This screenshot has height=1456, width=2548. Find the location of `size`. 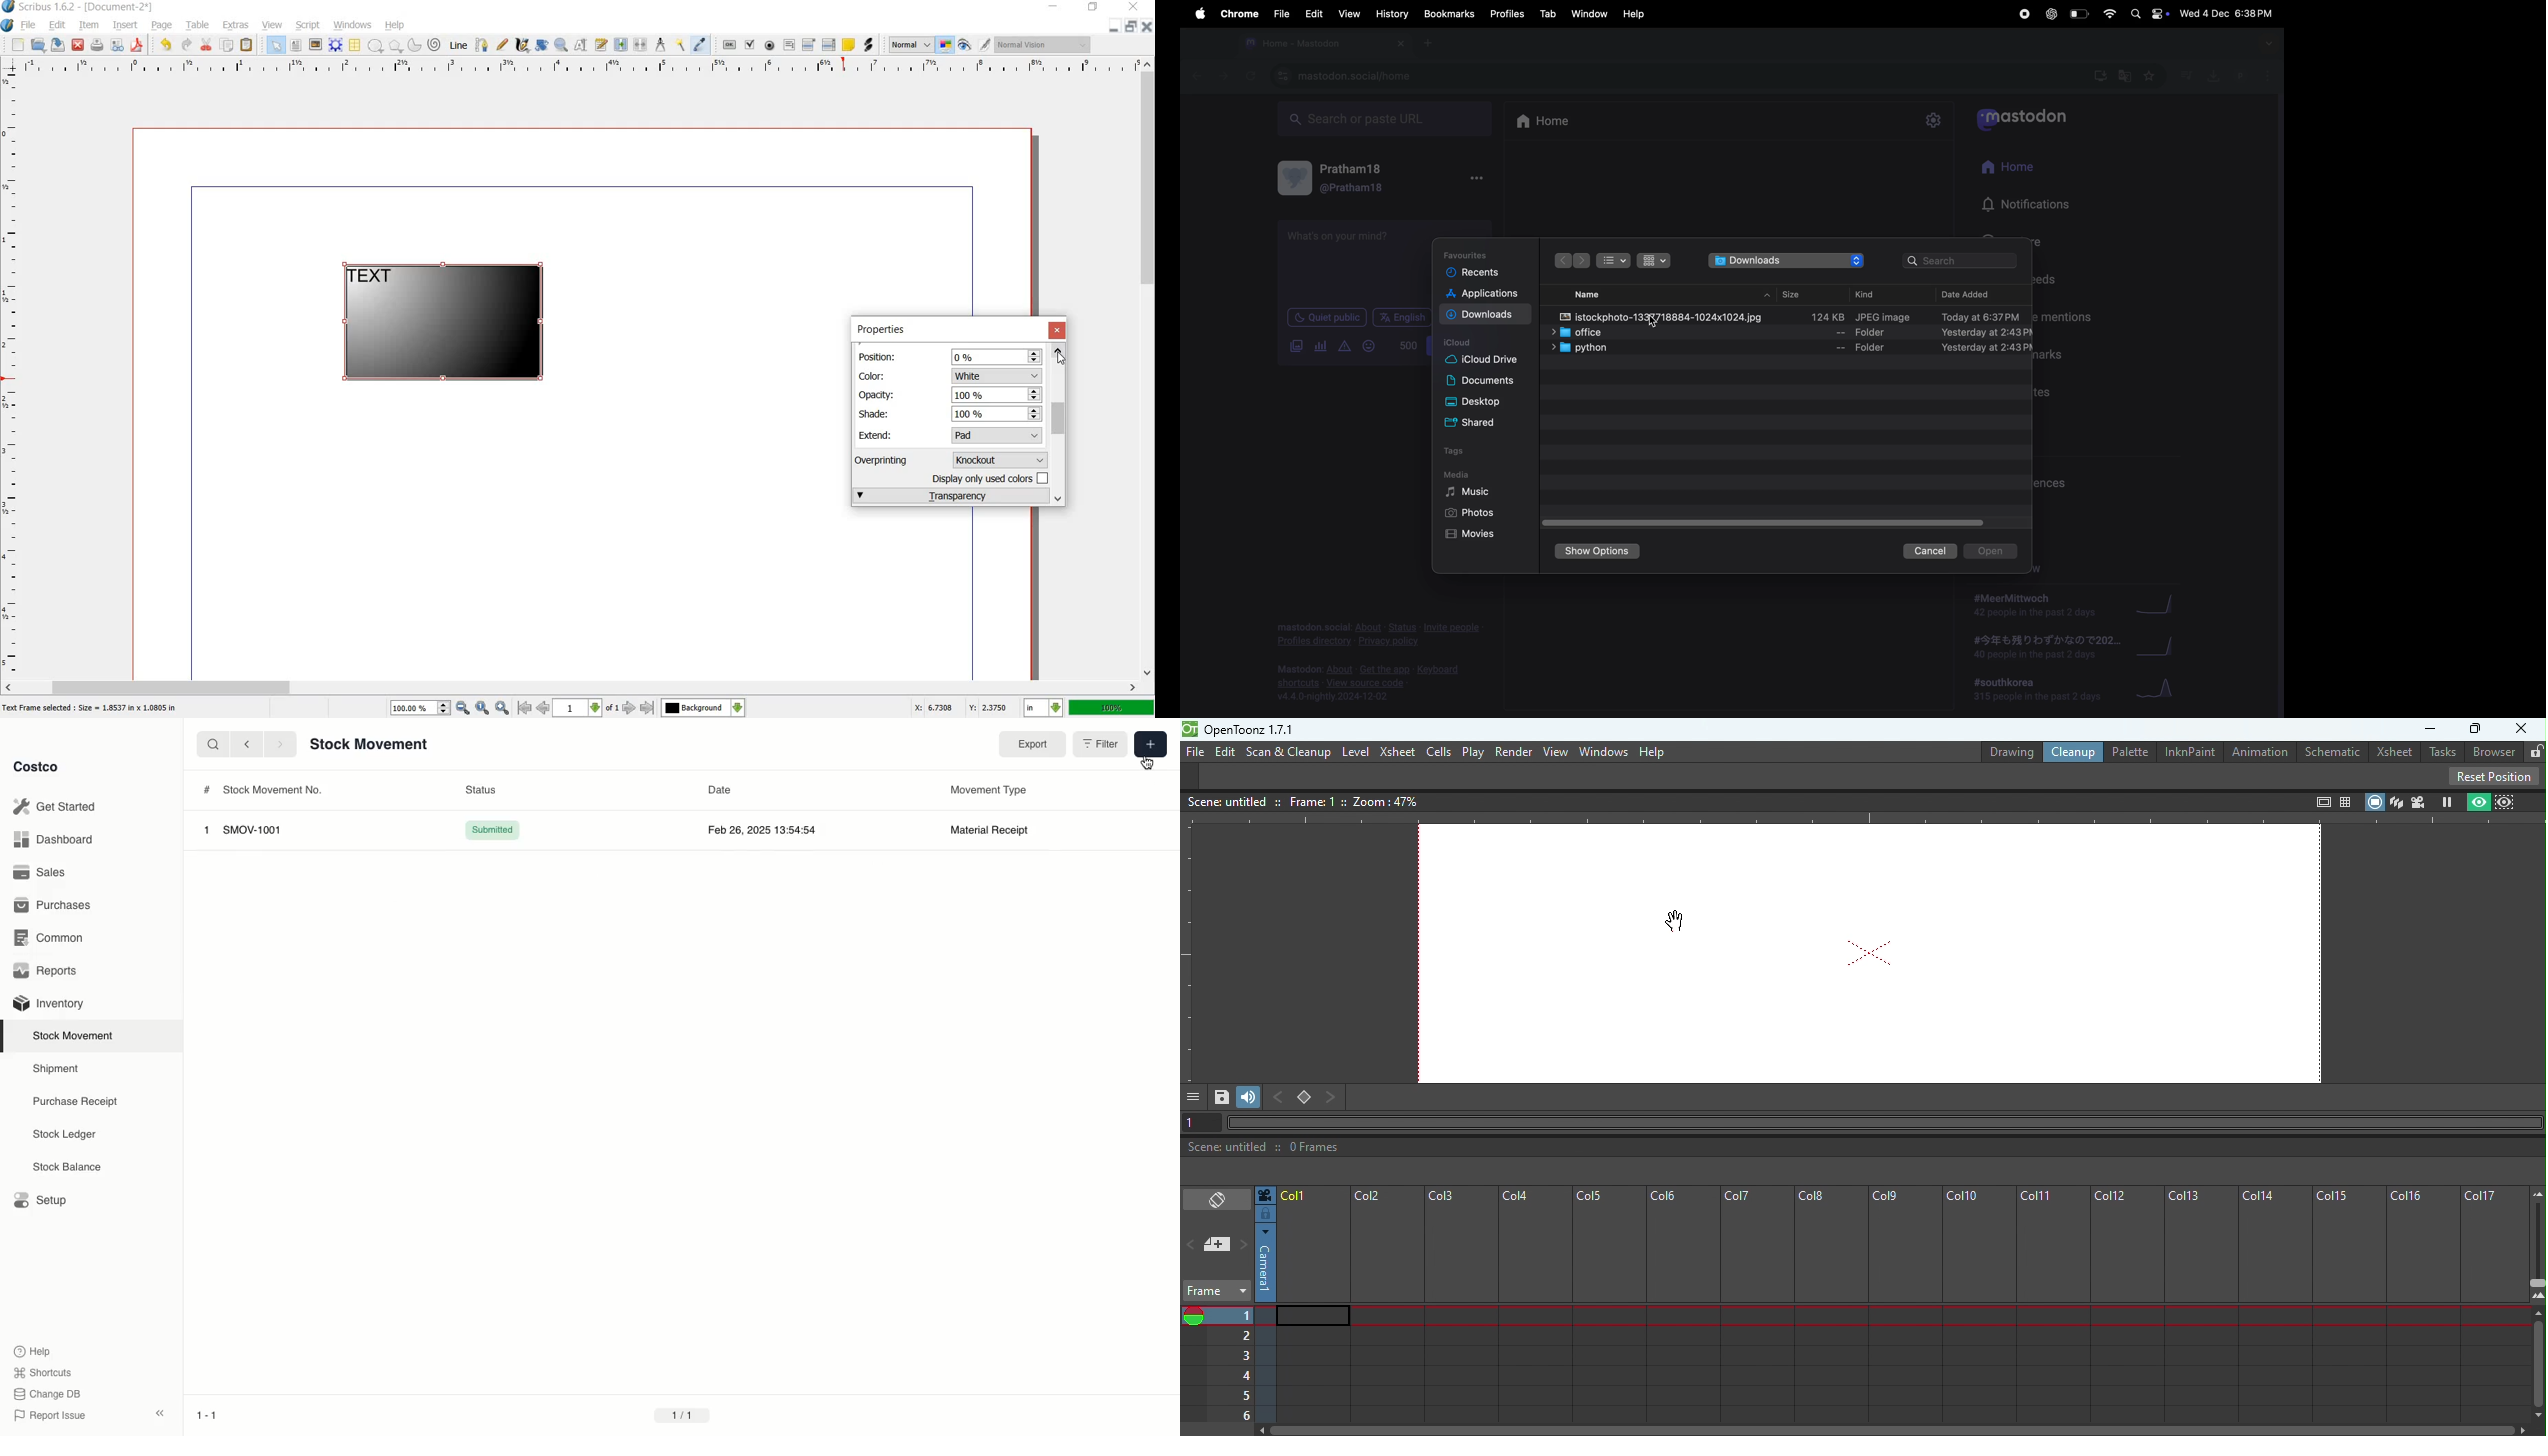

size is located at coordinates (1791, 292).